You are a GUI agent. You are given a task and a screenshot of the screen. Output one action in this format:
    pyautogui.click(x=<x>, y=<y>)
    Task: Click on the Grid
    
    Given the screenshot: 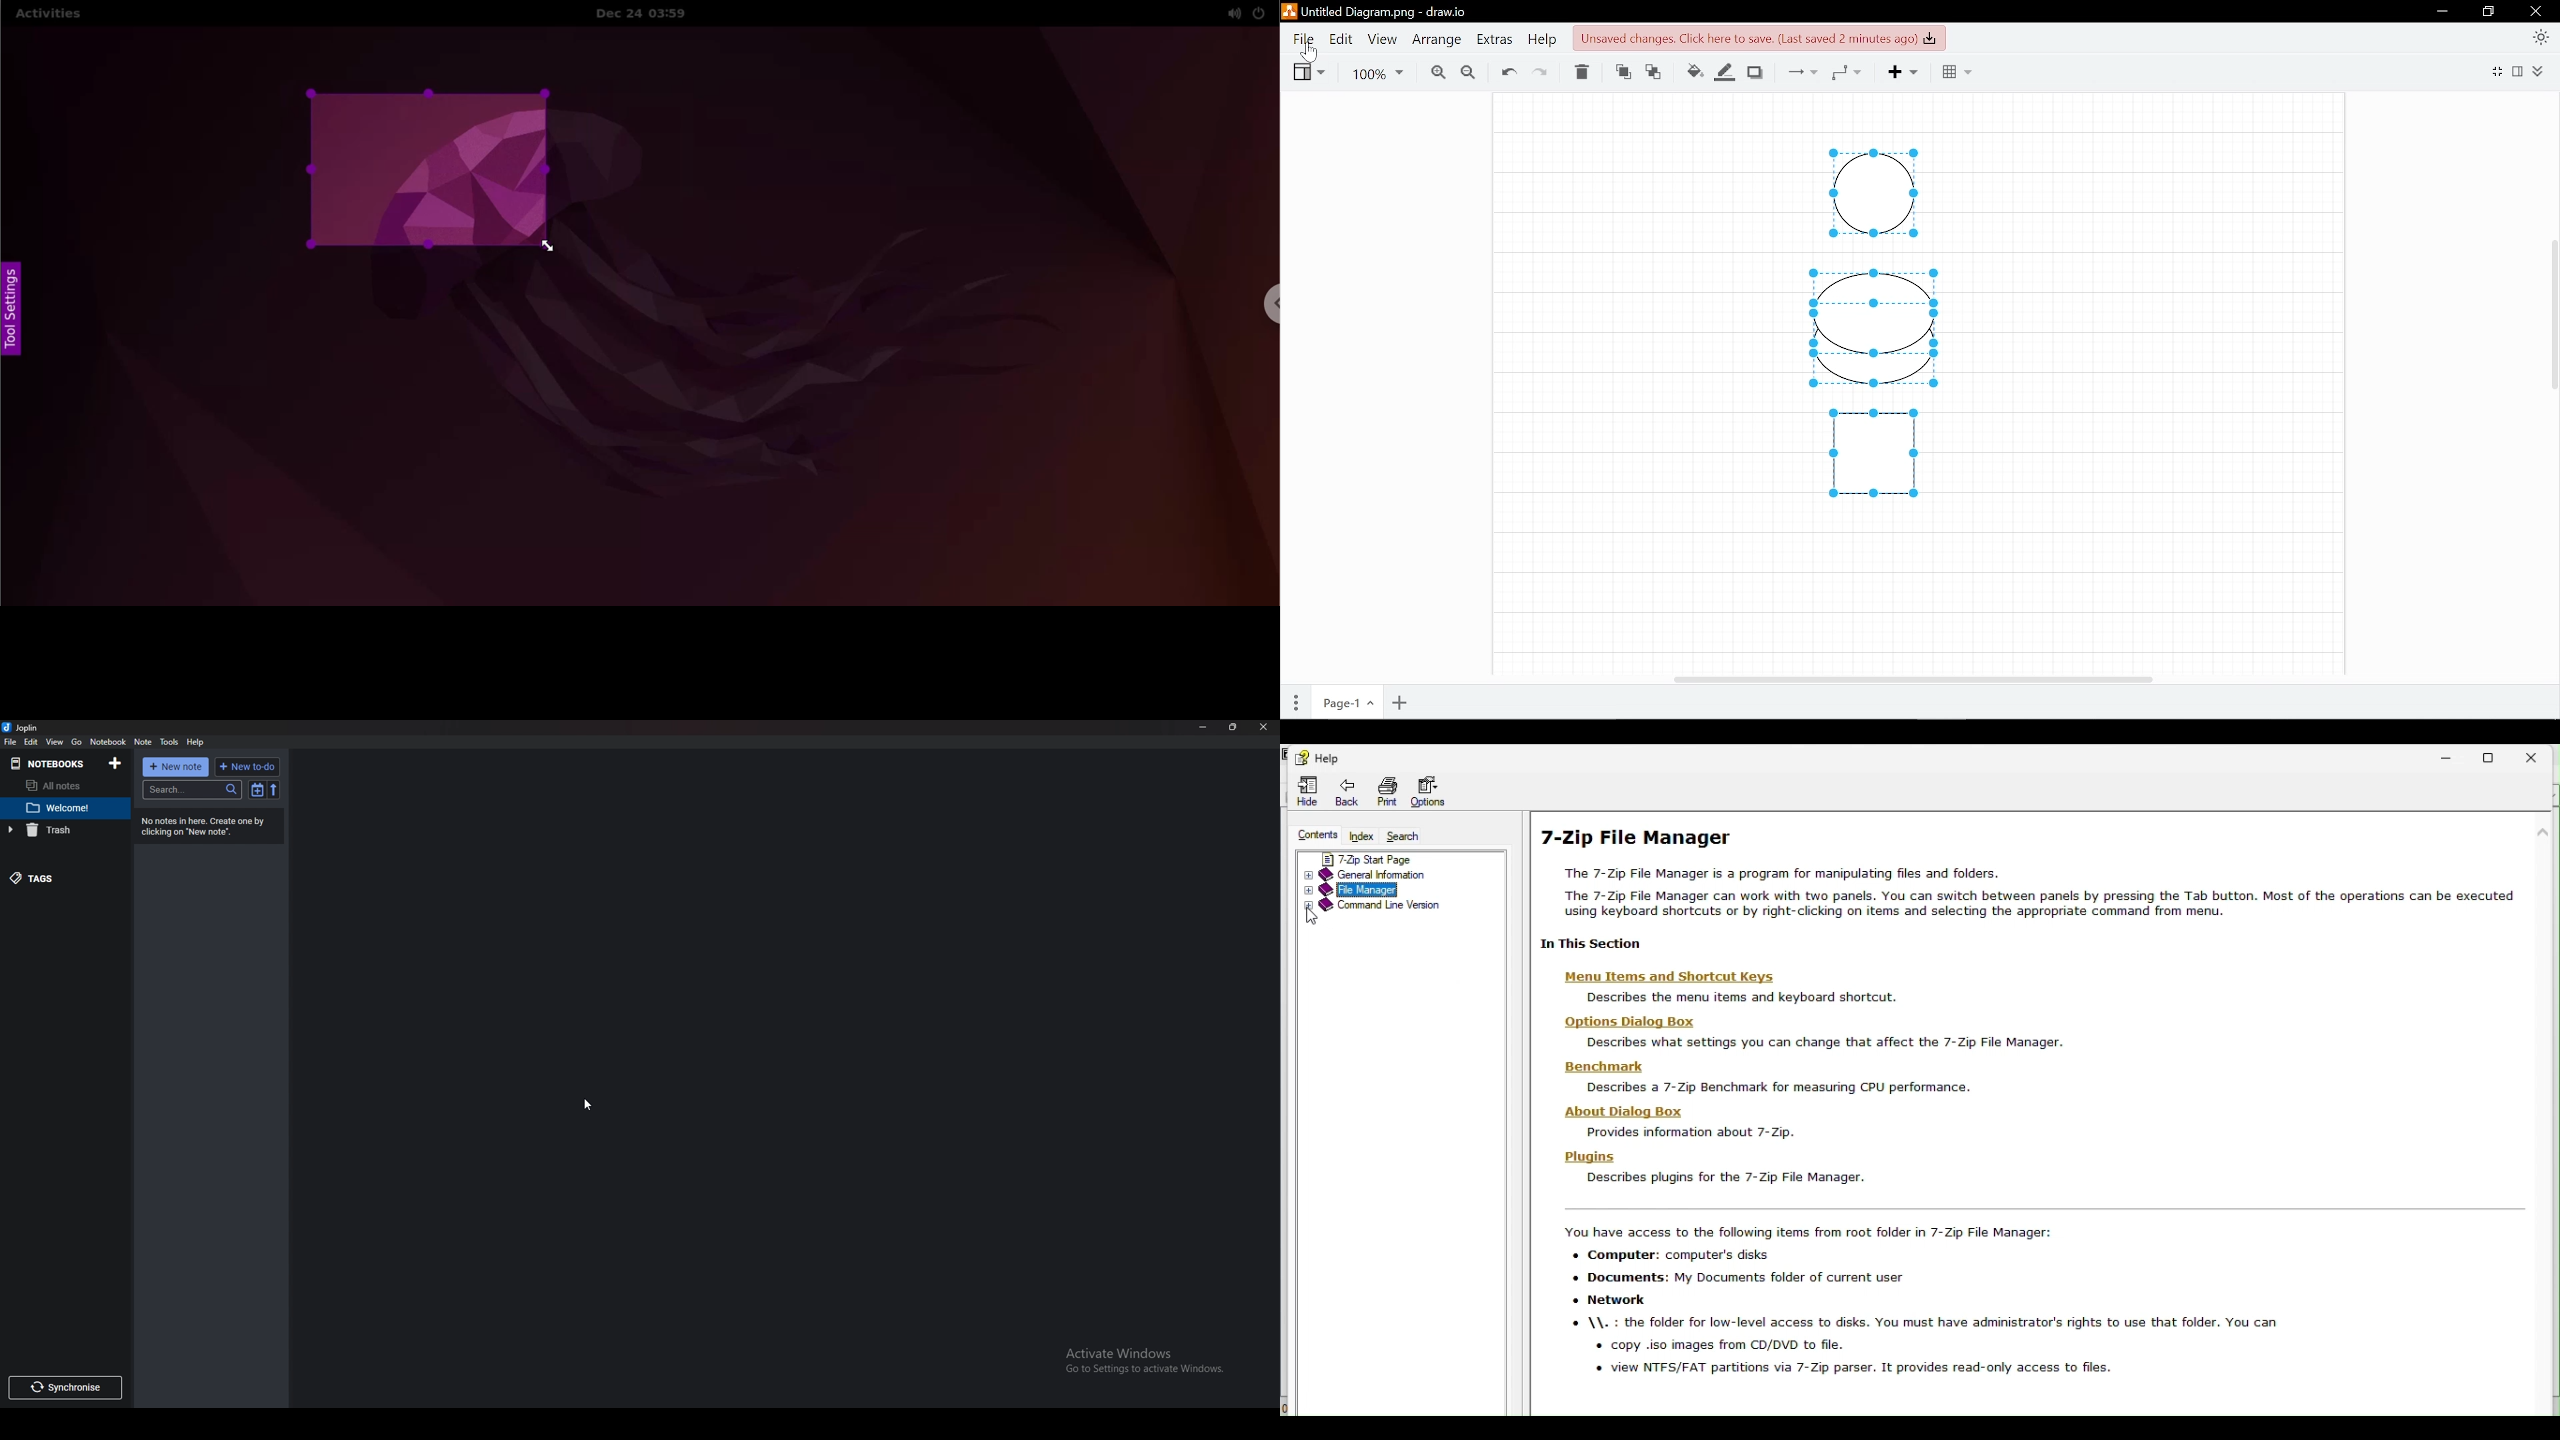 What is the action you would take?
    pyautogui.click(x=1955, y=72)
    